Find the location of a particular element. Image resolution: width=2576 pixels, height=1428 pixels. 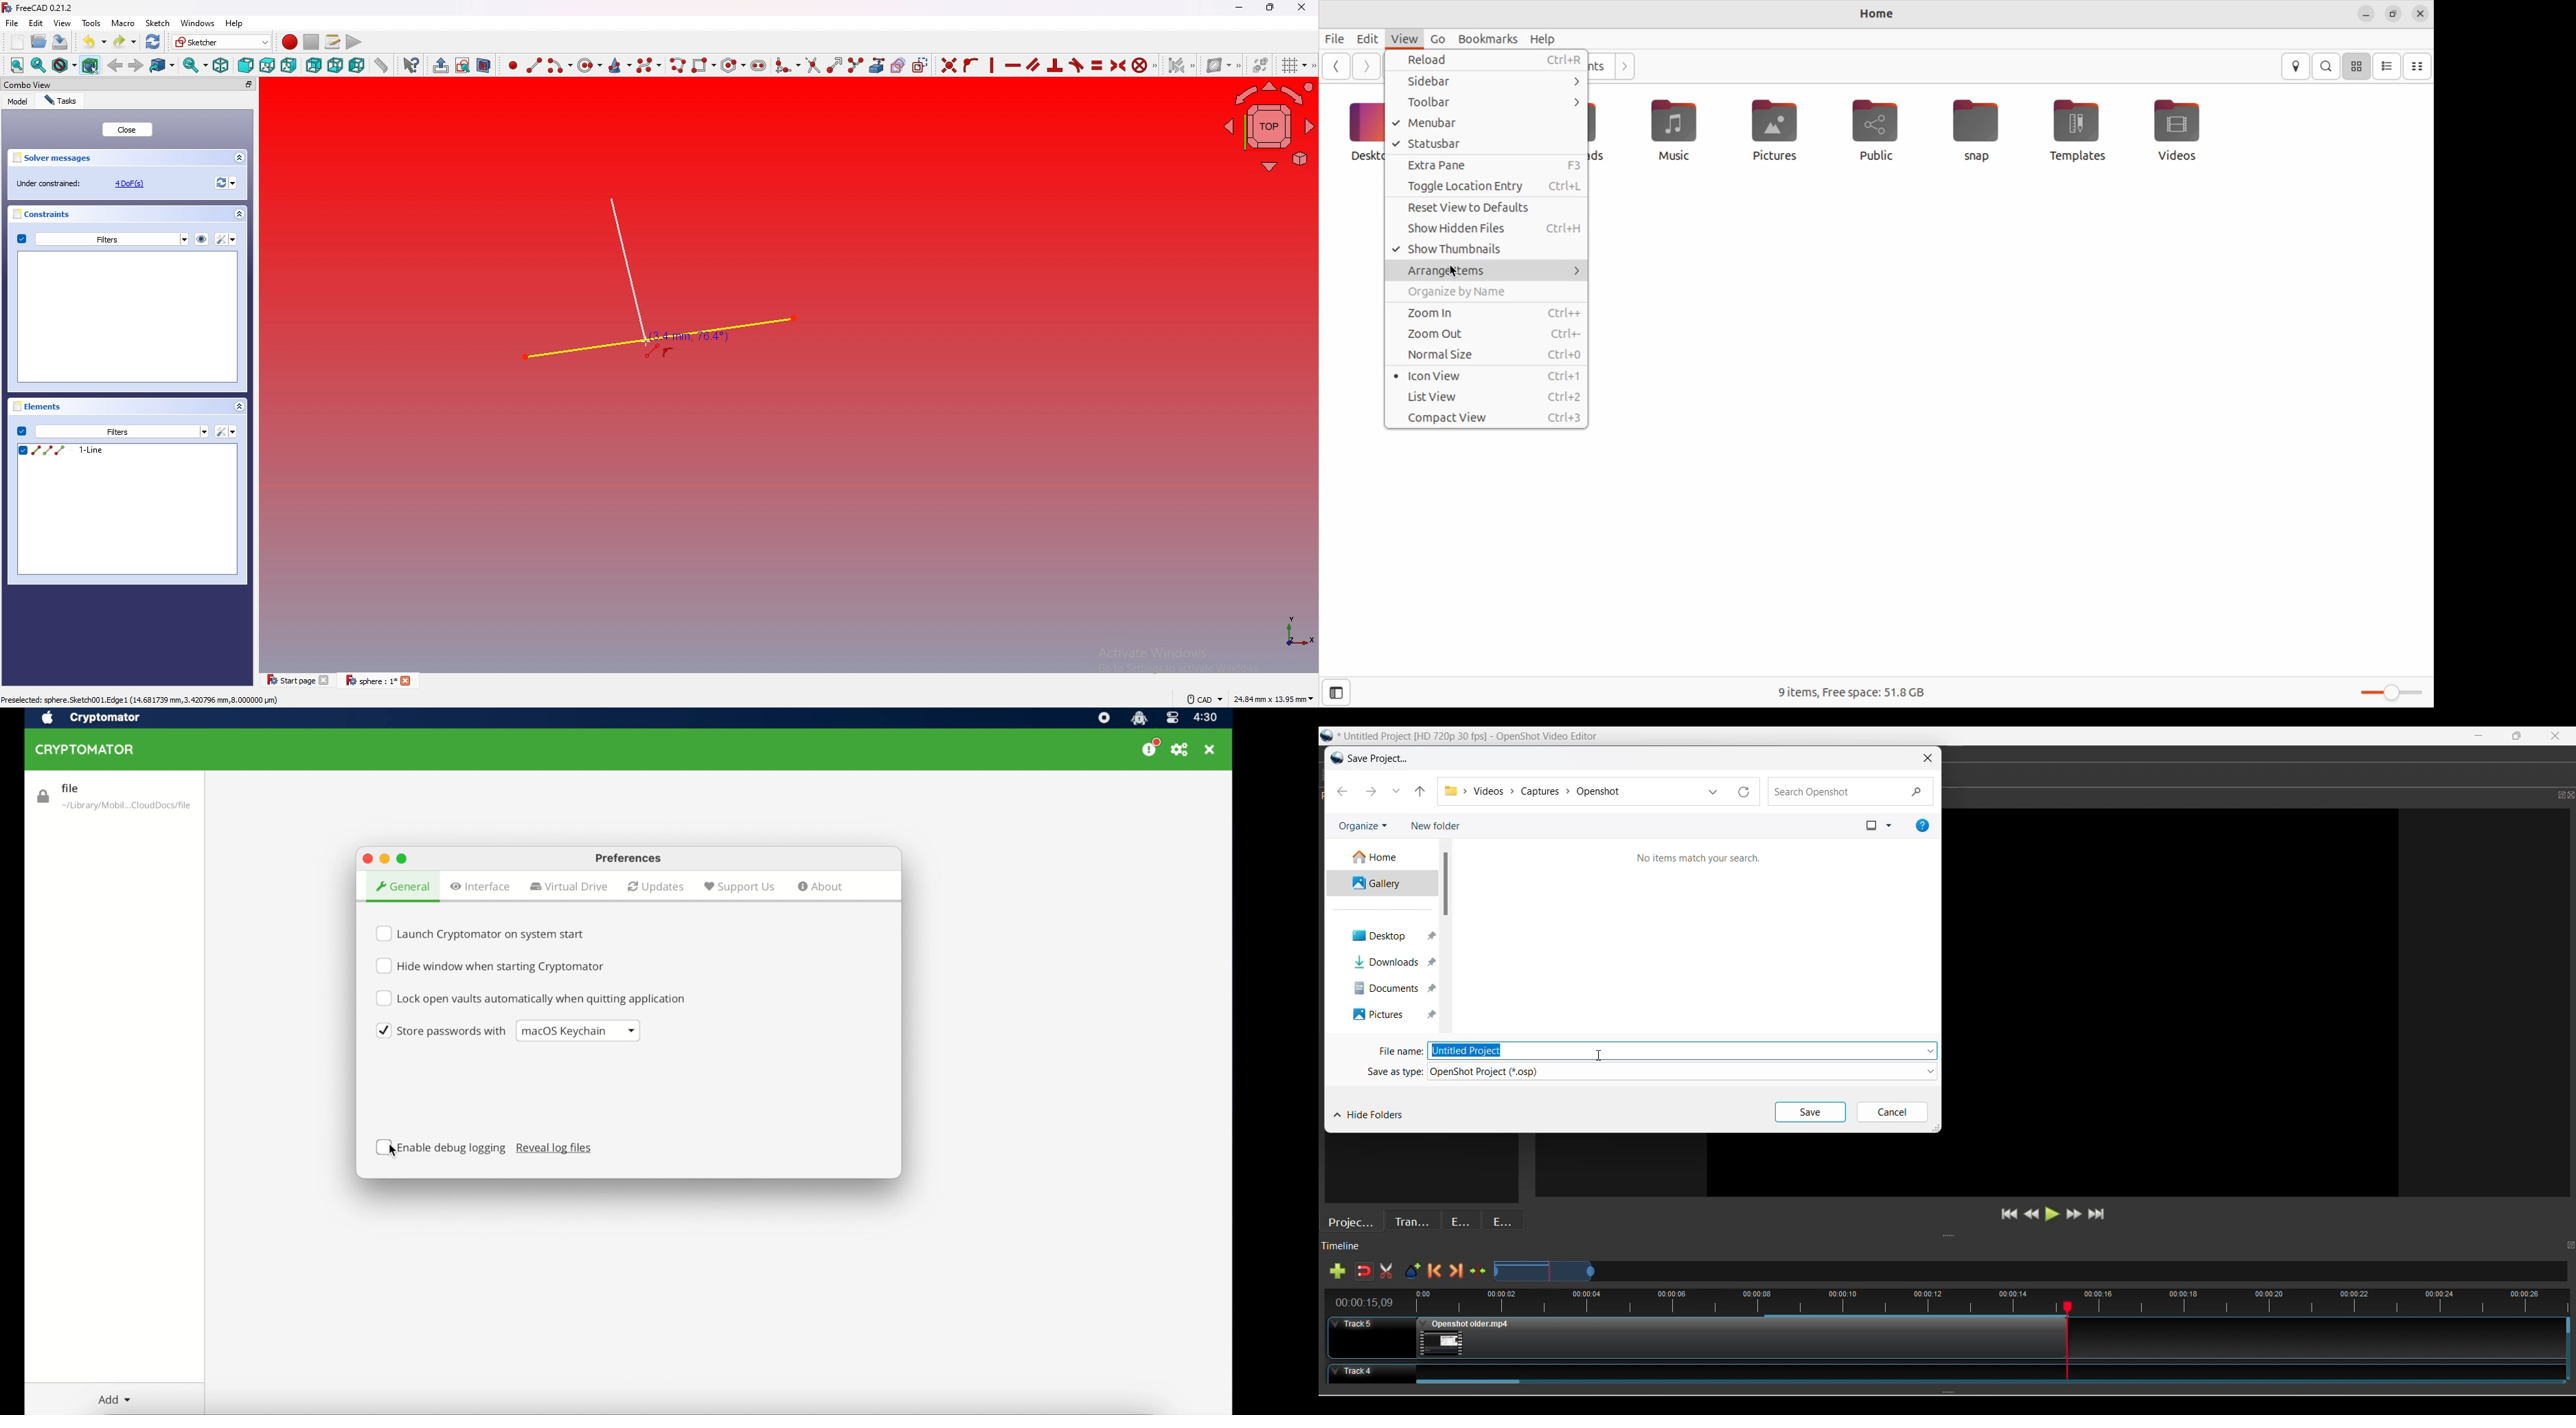

Create arc is located at coordinates (560, 65).